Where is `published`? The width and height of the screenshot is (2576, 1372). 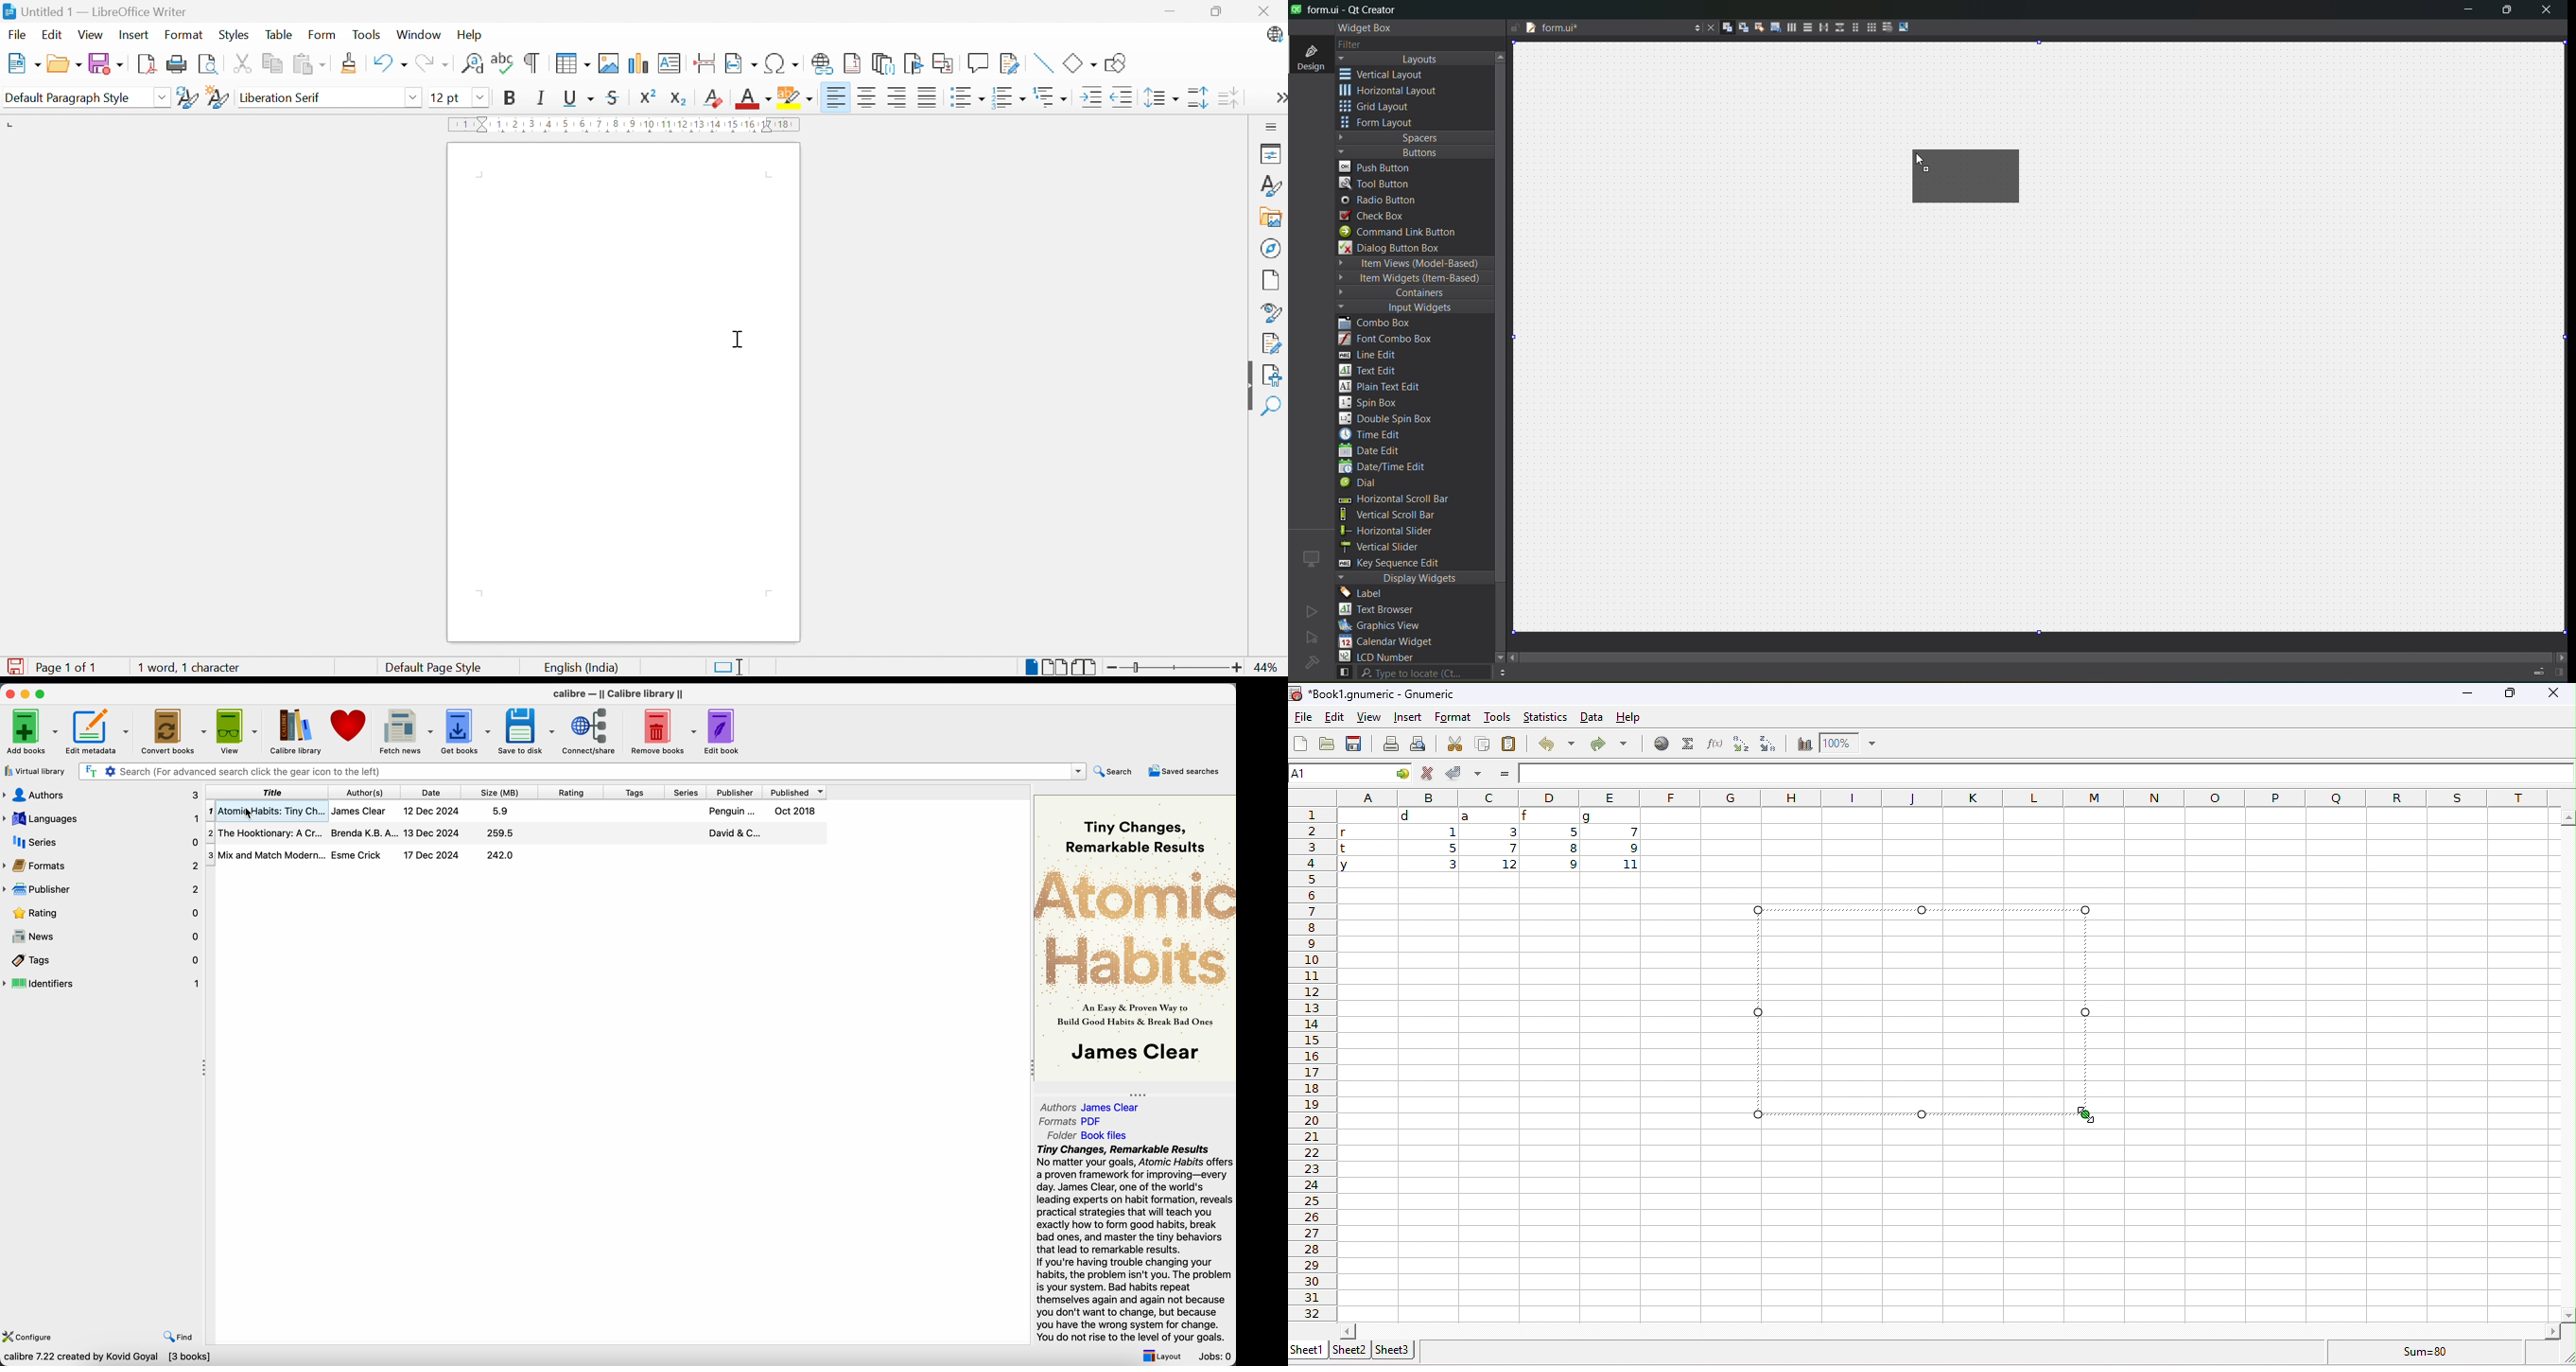 published is located at coordinates (792, 792).